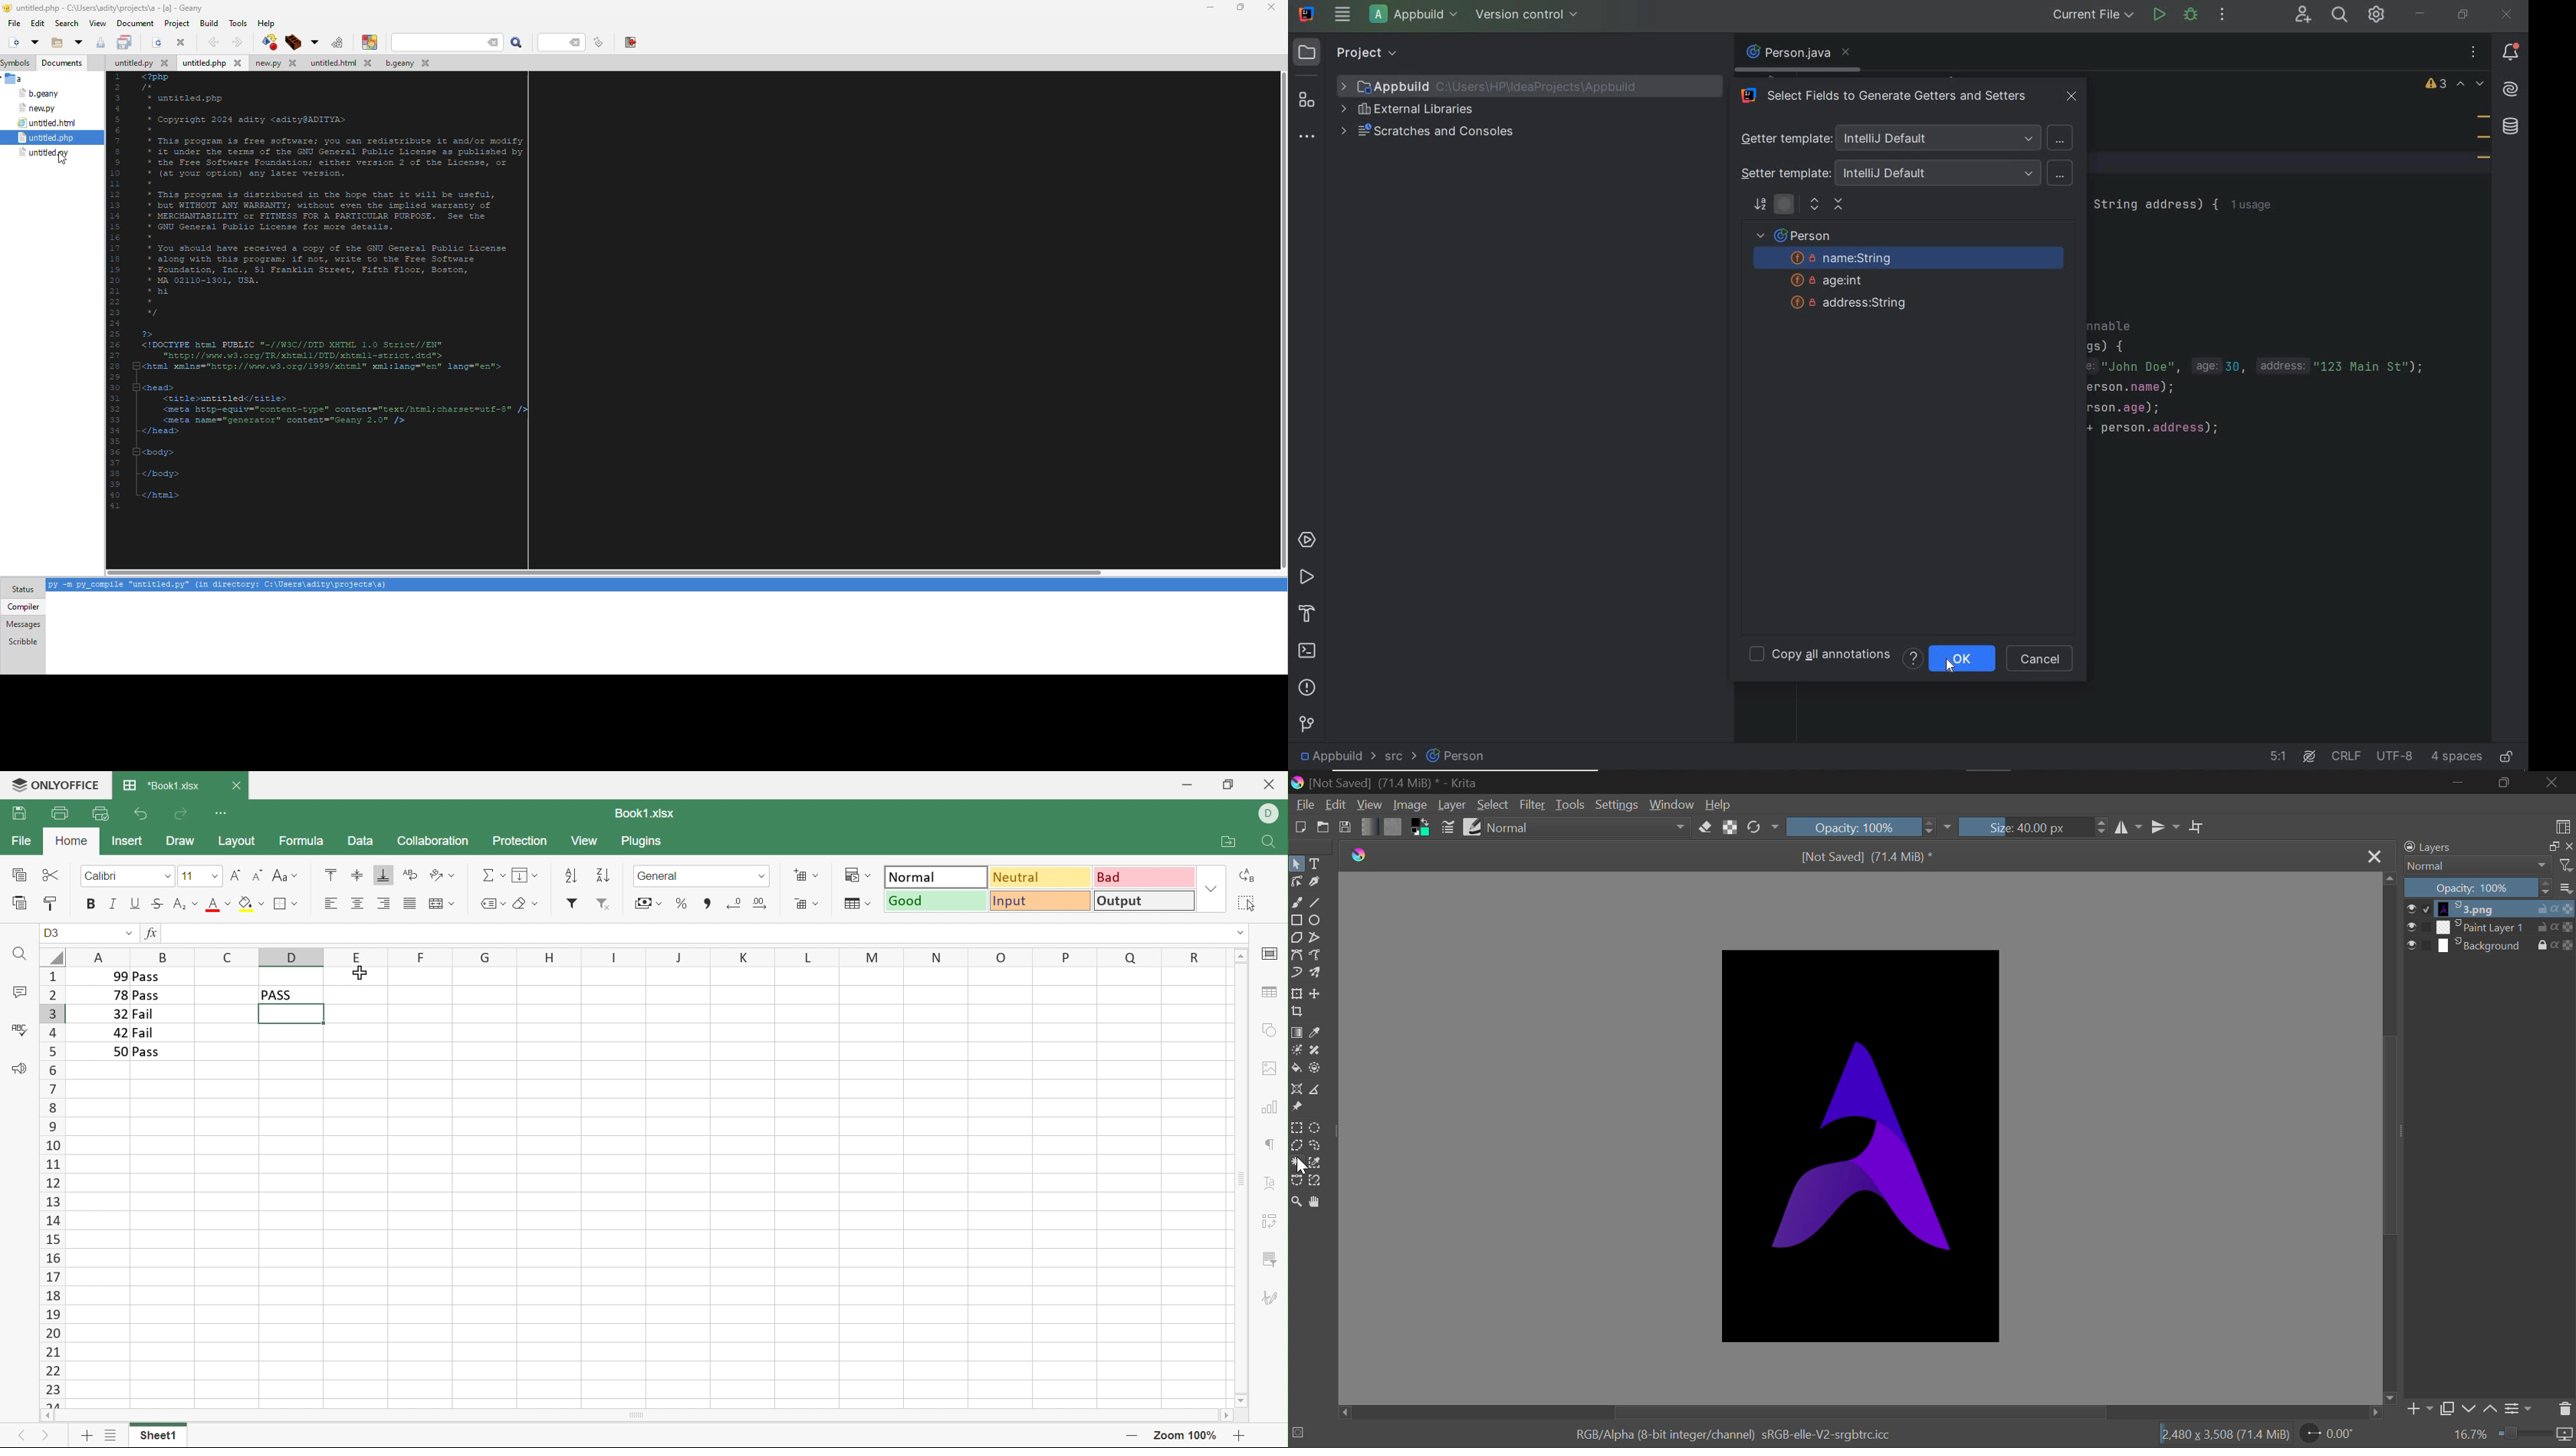 The image size is (2576, 1456). What do you see at coordinates (142, 1015) in the screenshot?
I see `Fail` at bounding box center [142, 1015].